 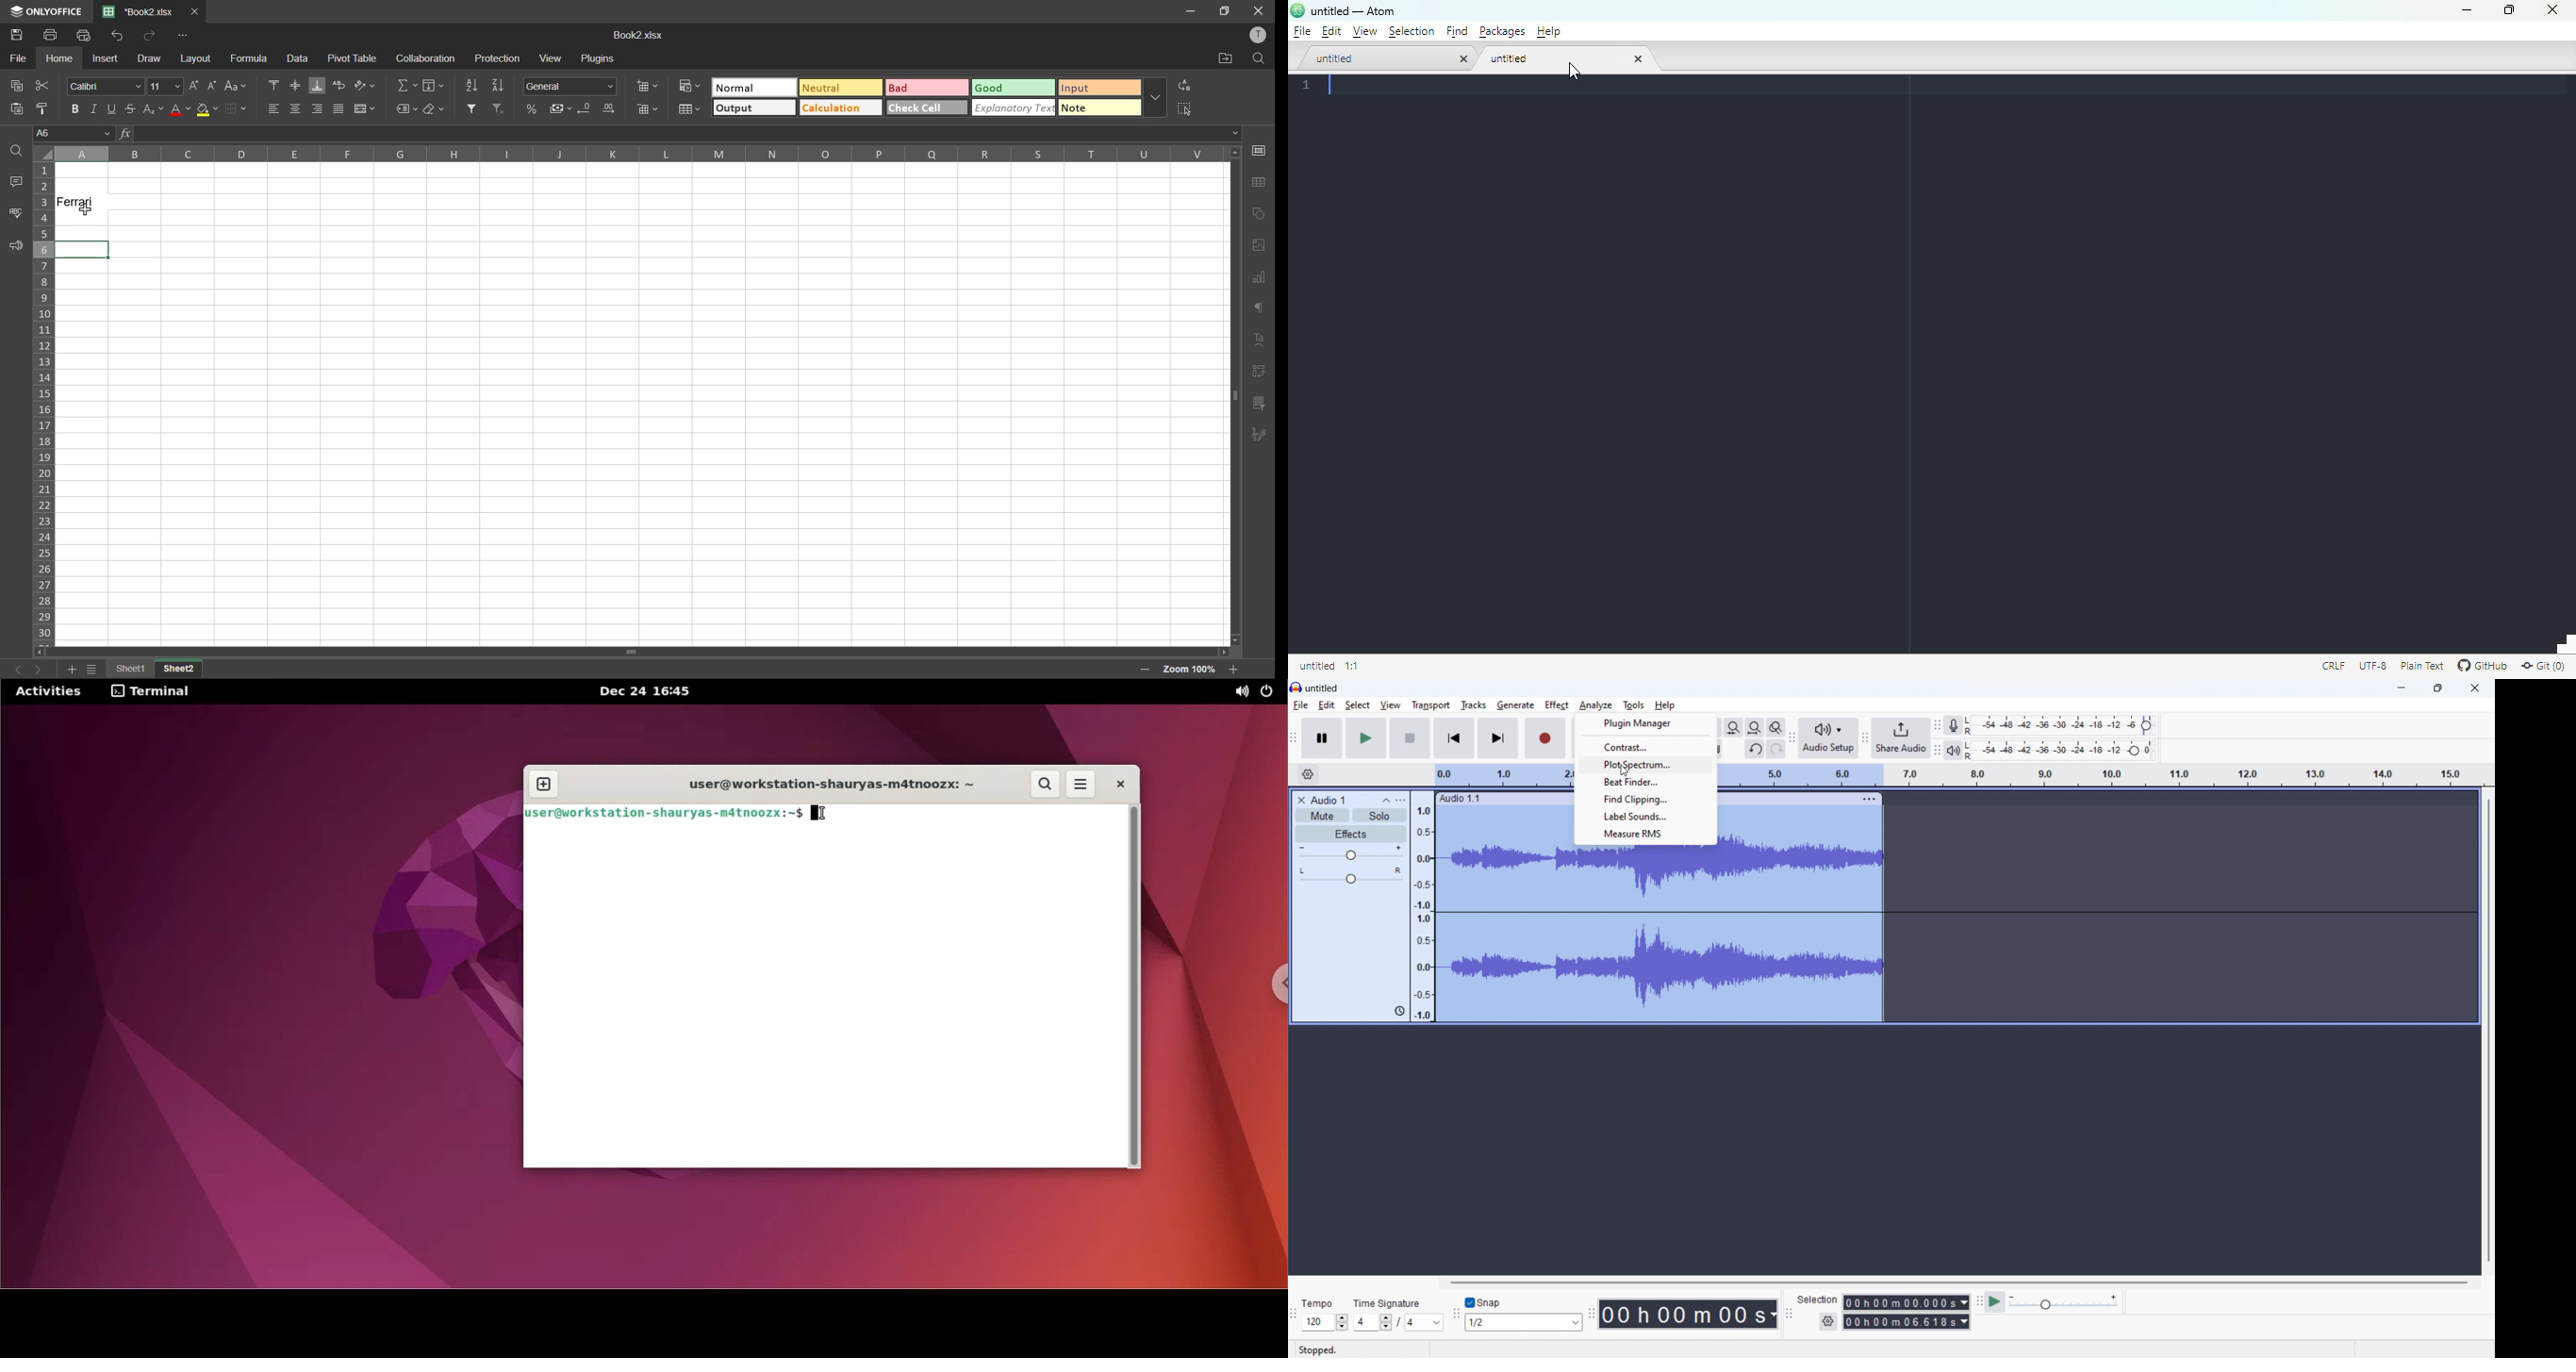 I want to click on feedback, so click(x=17, y=246).